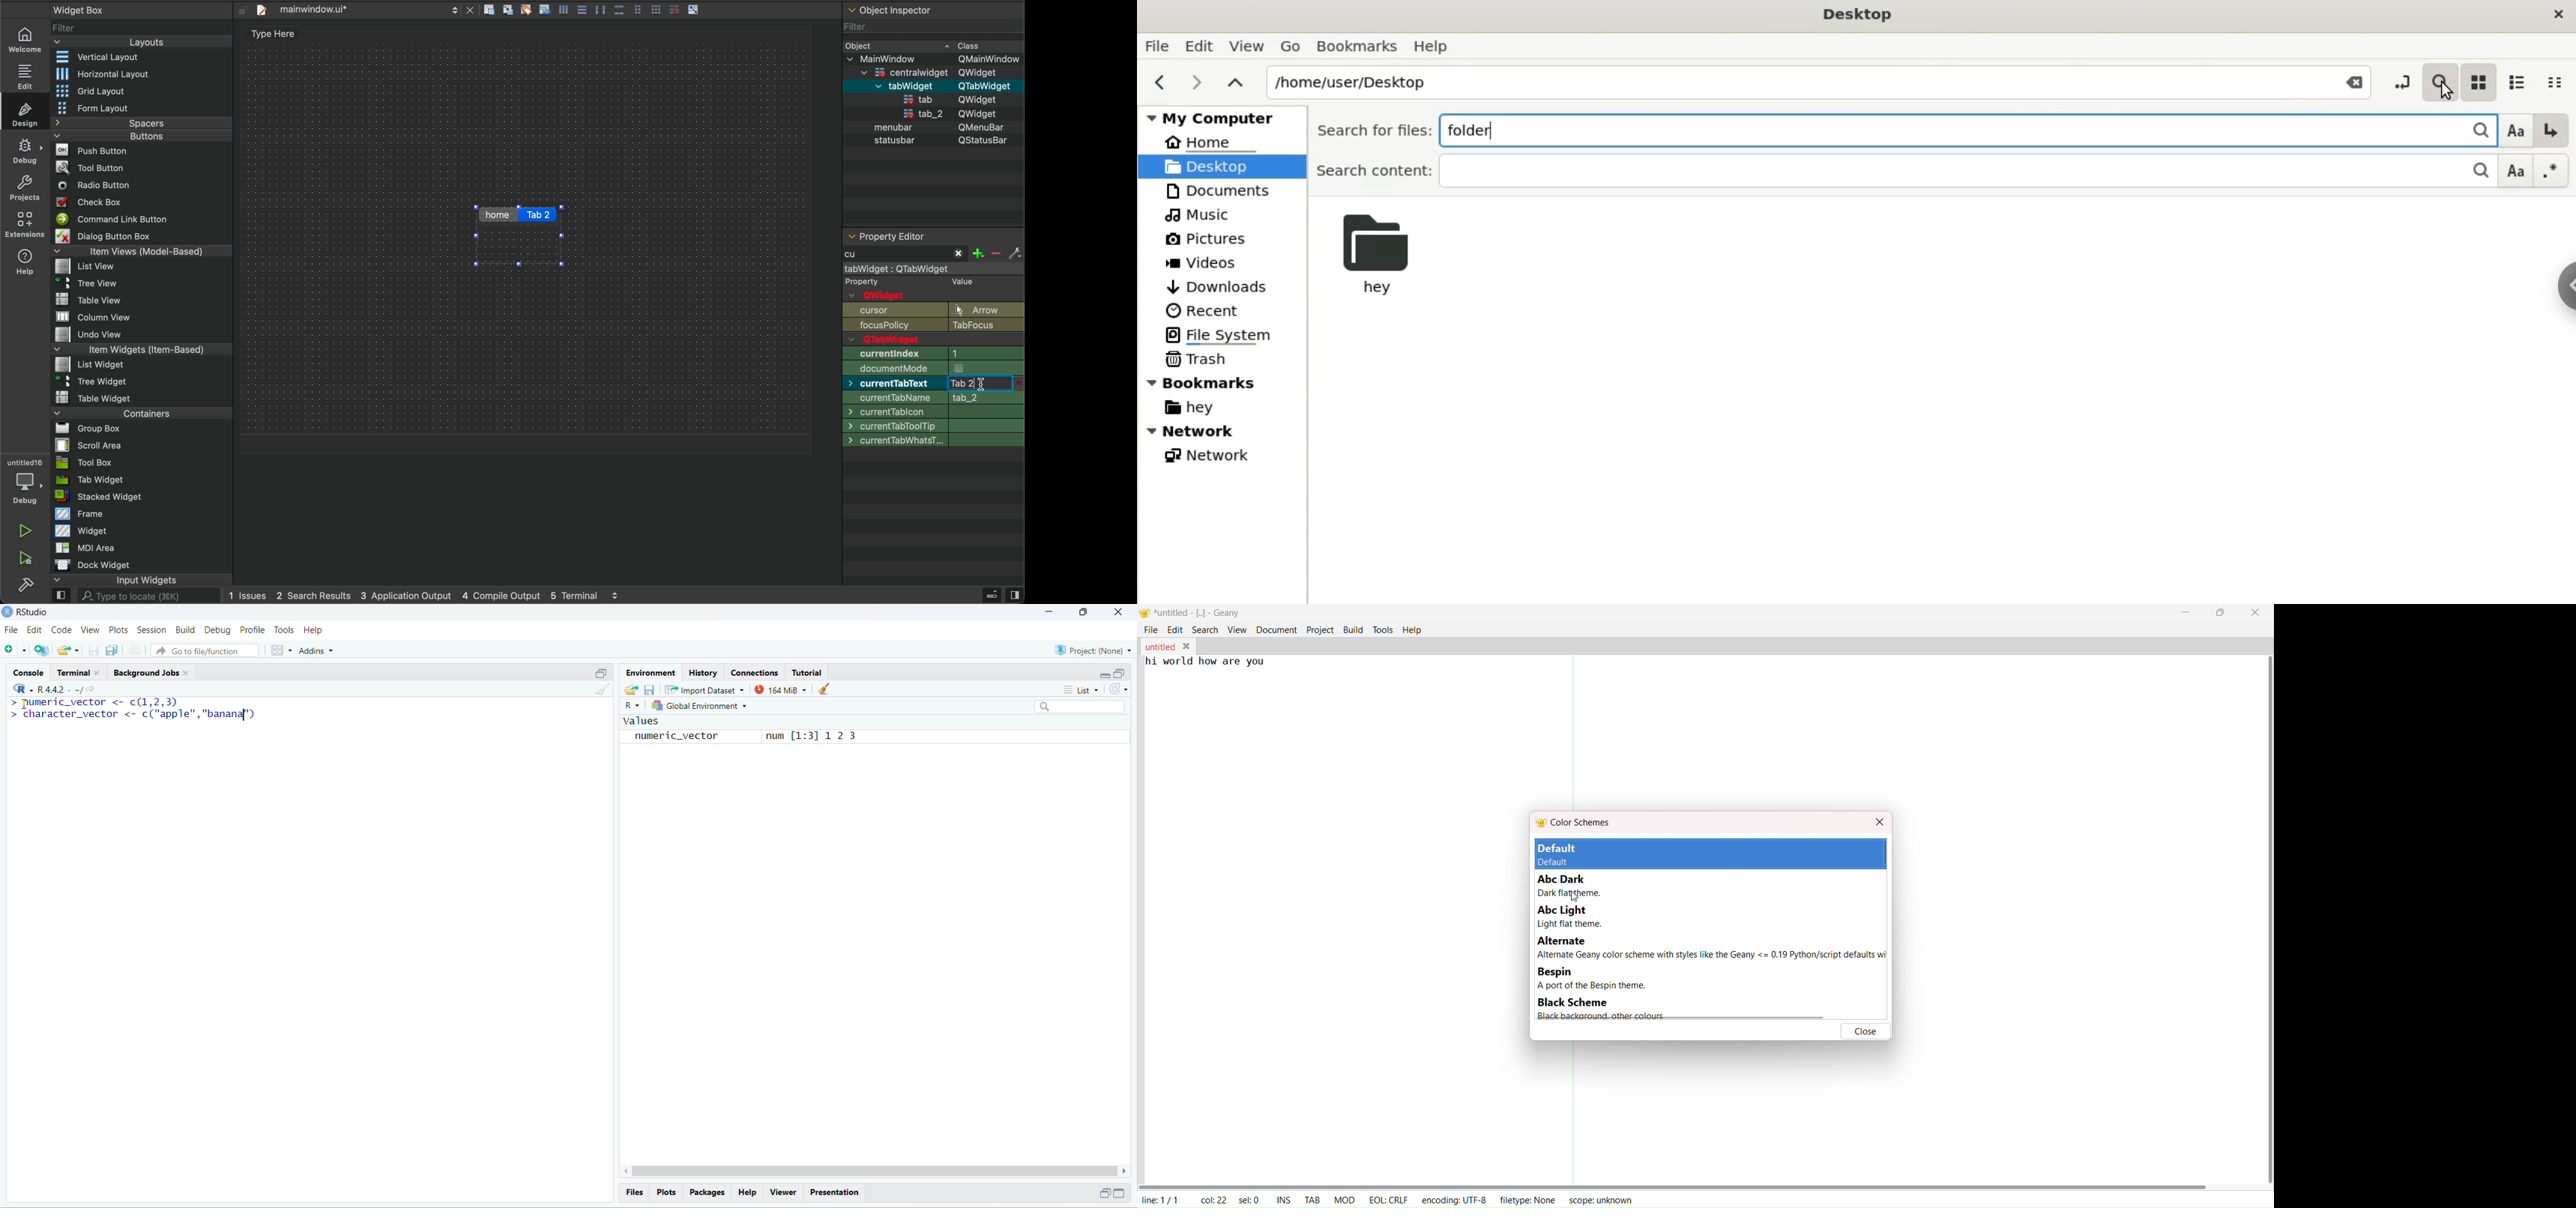 Image resolution: width=2576 pixels, height=1232 pixels. I want to click on start typing, so click(909, 255).